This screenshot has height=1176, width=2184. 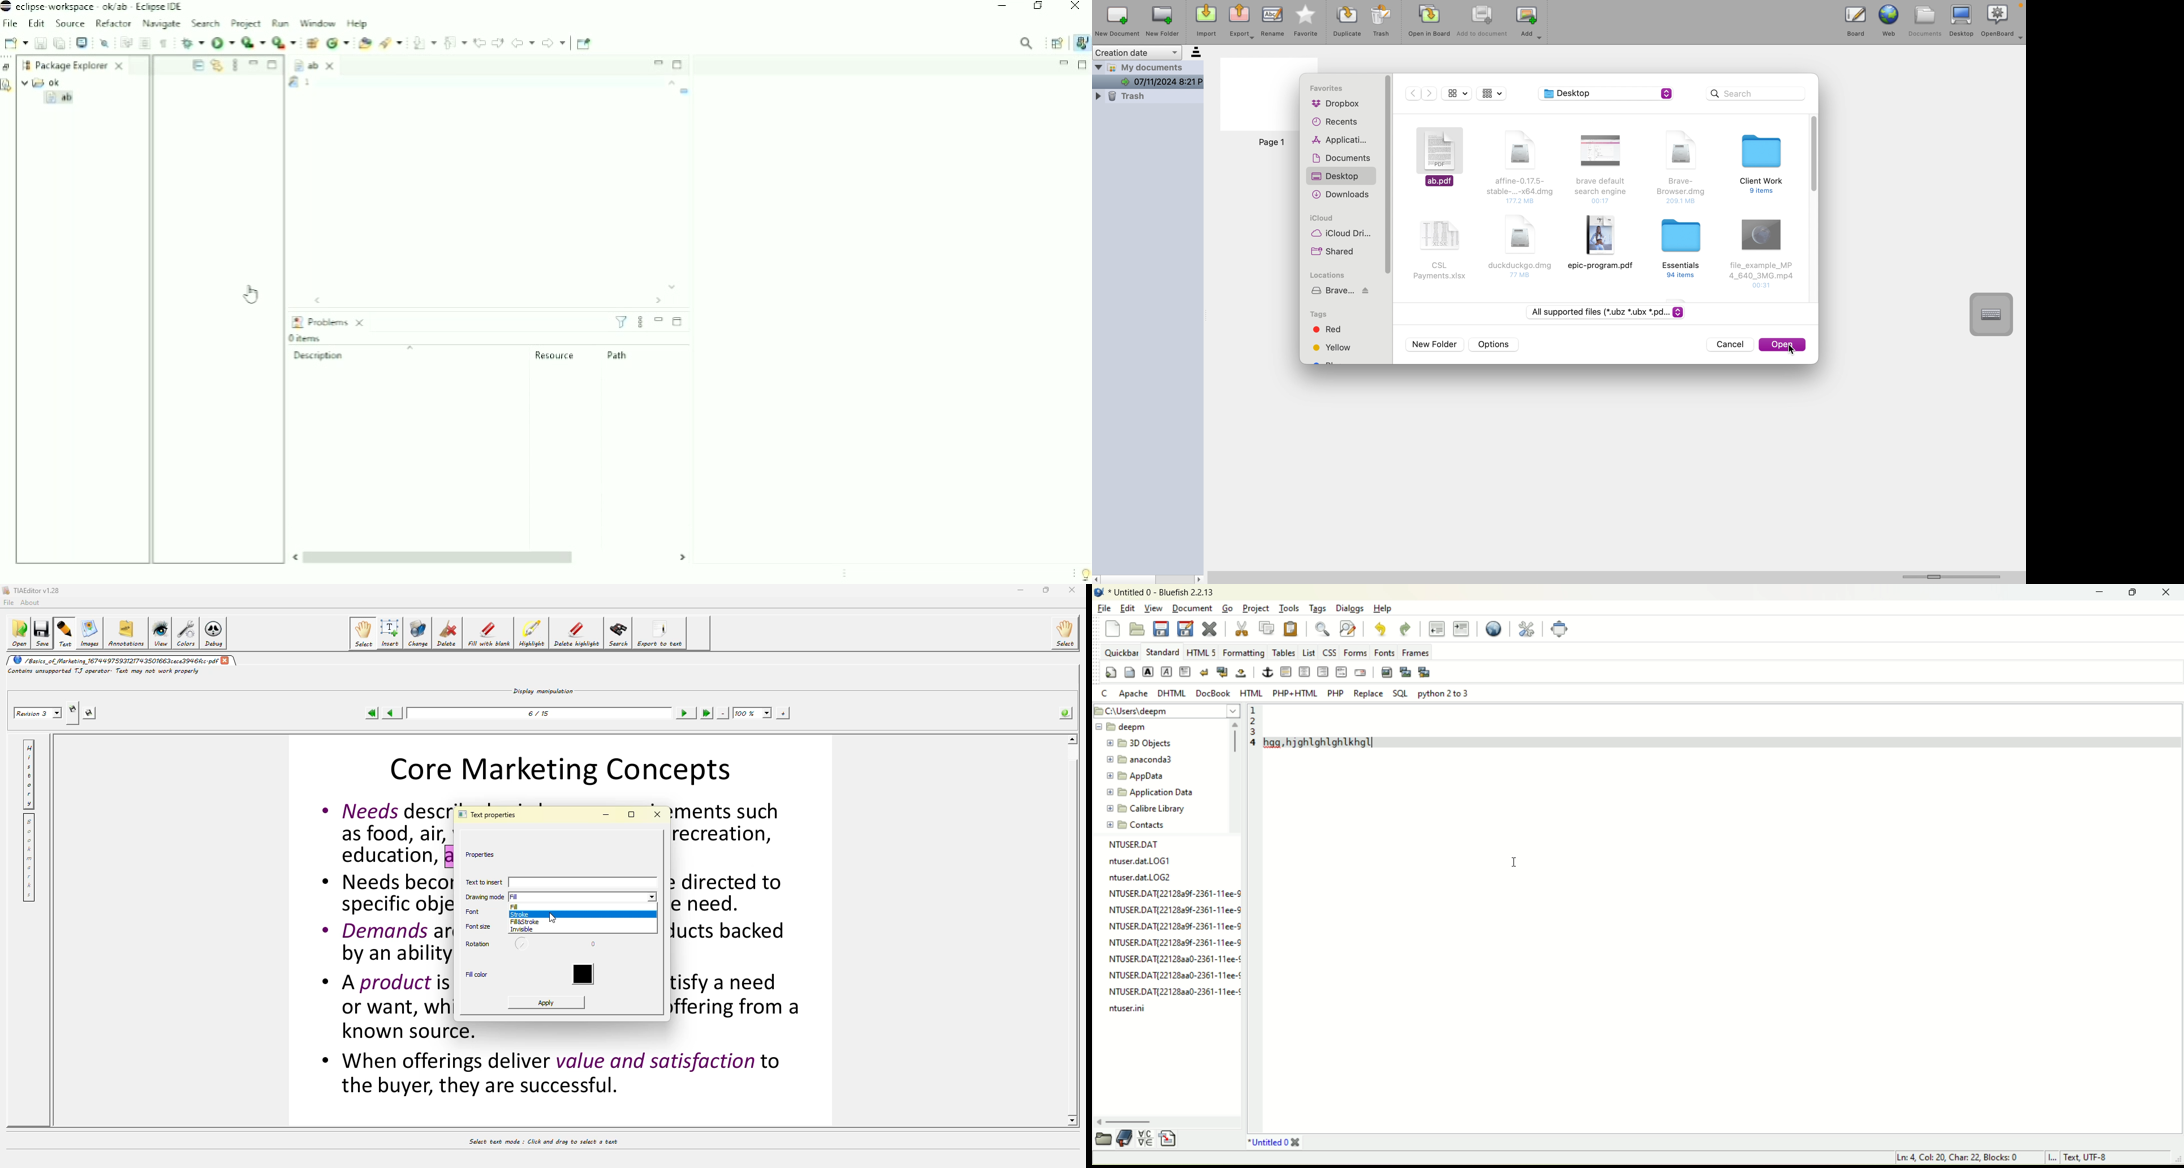 I want to click on find and replace, so click(x=1347, y=628).